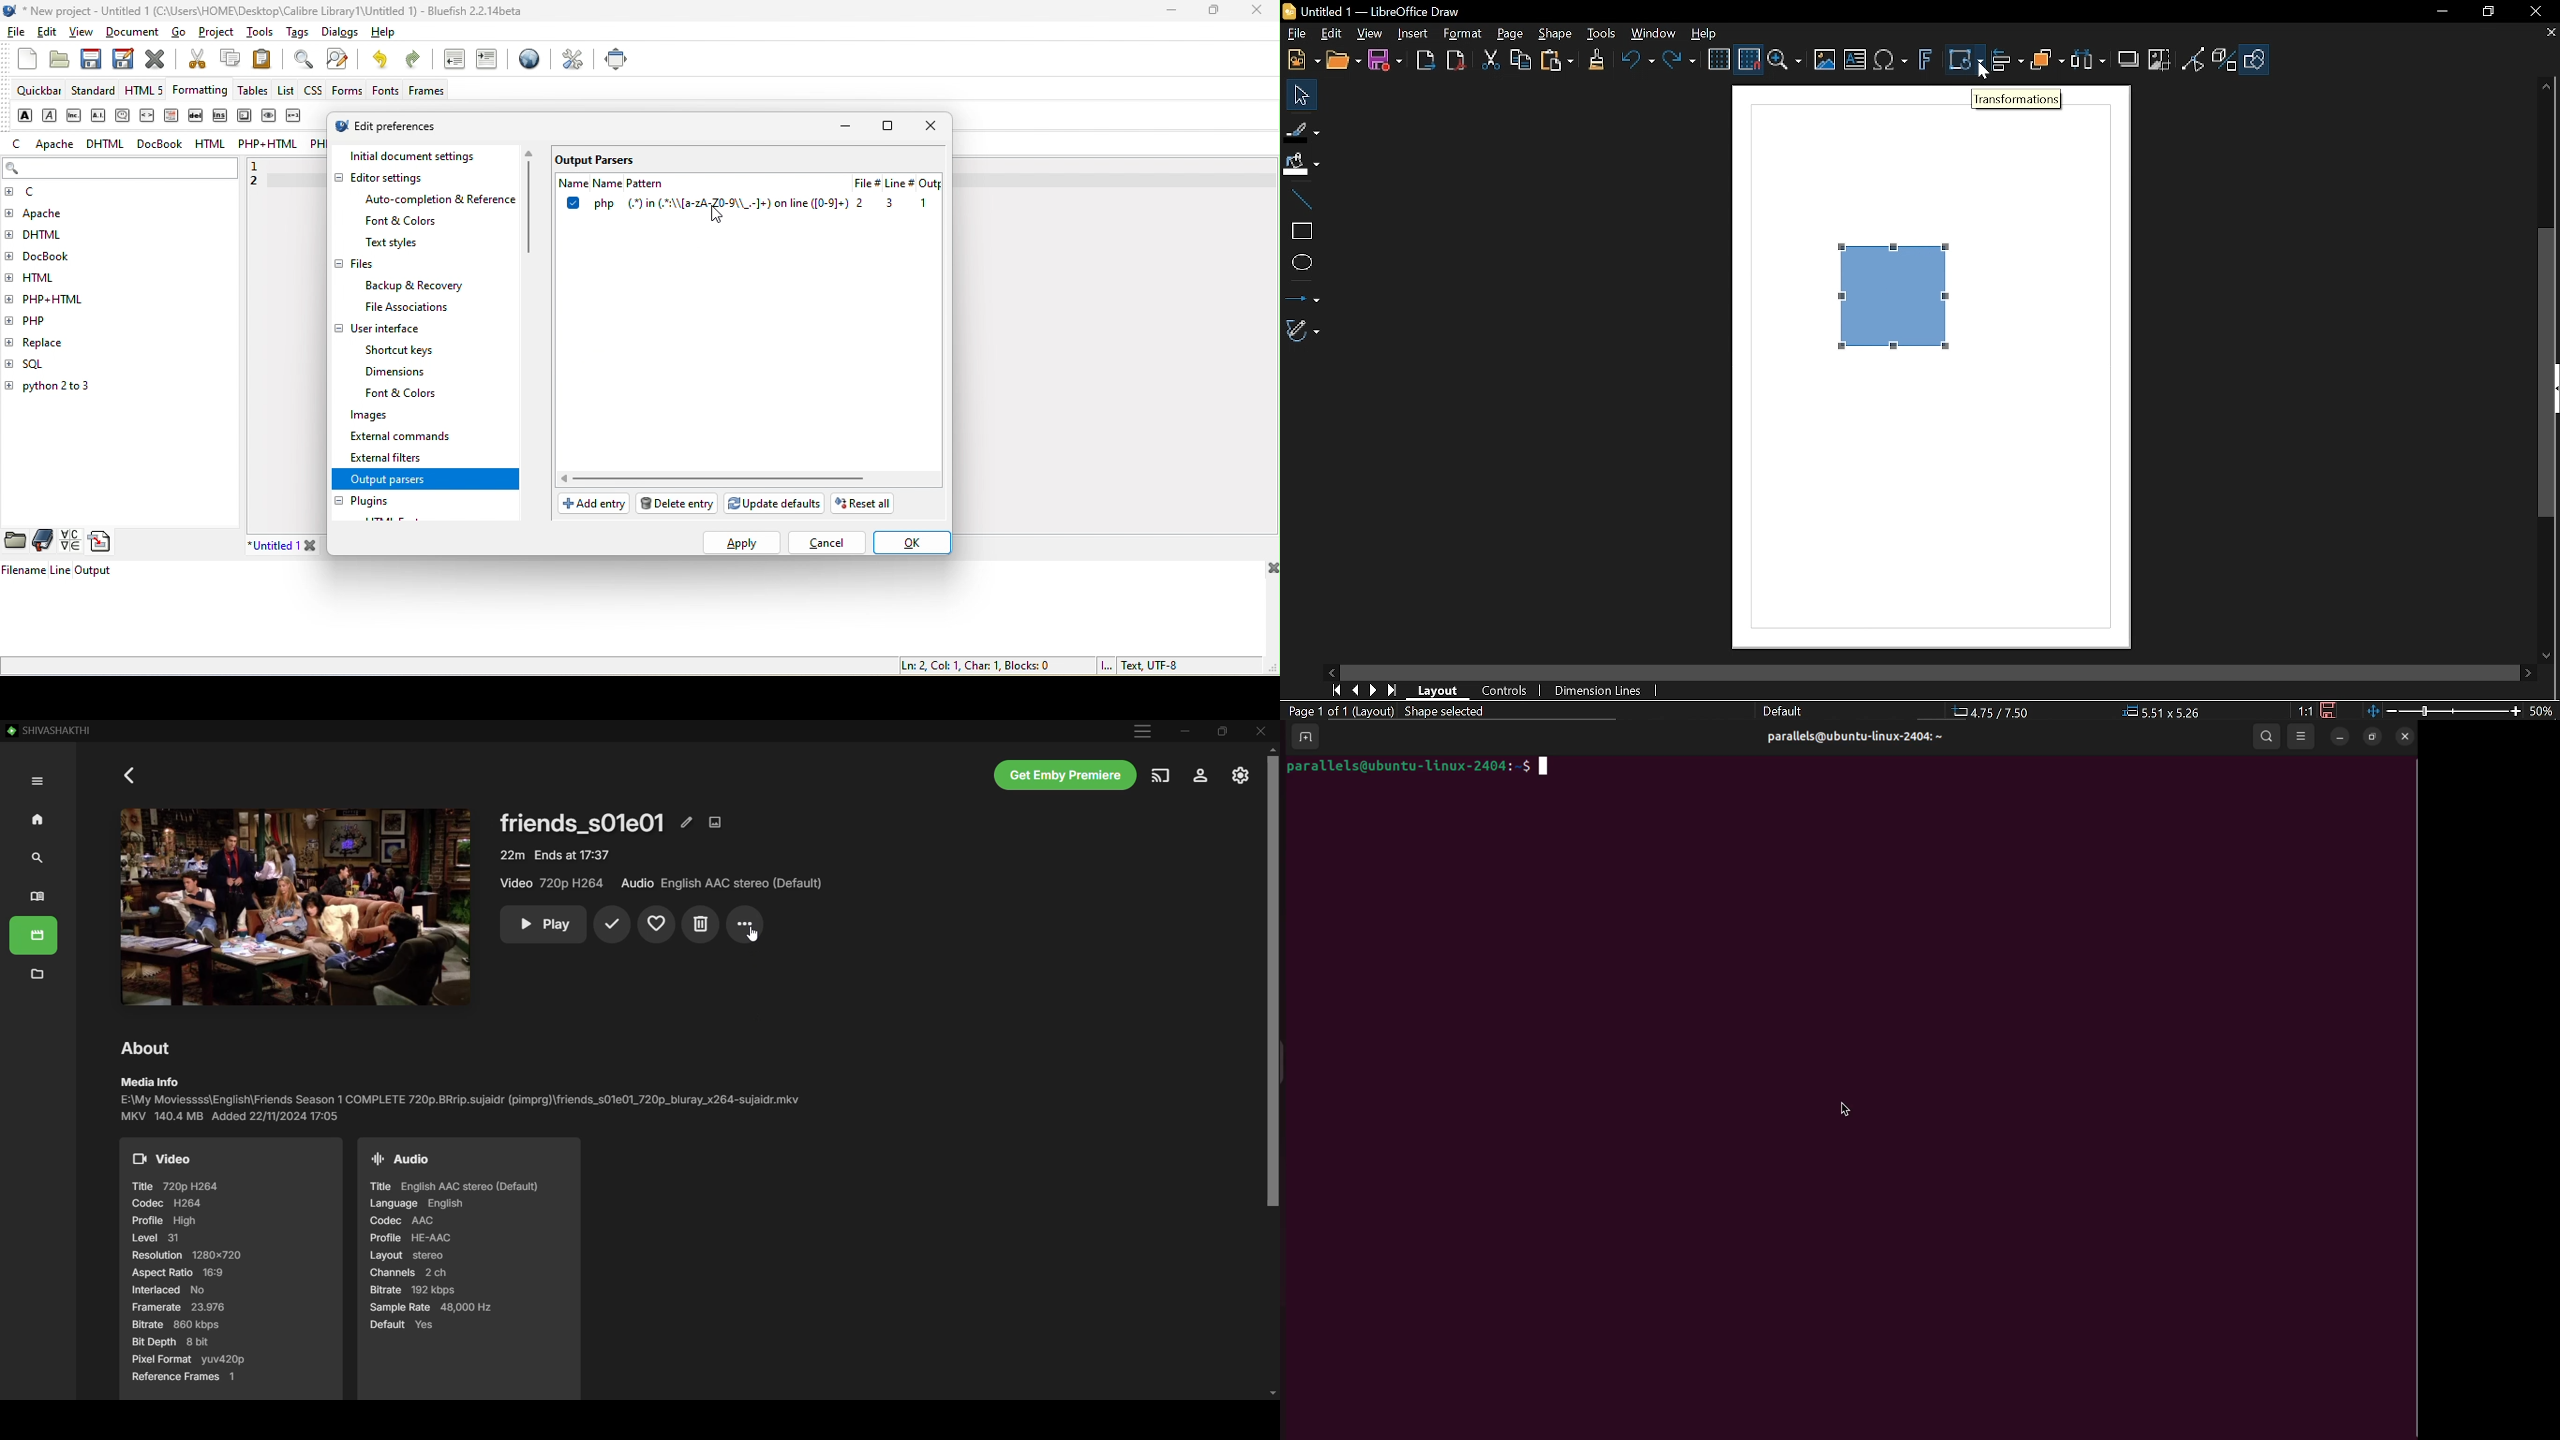  I want to click on 2, so click(260, 184).